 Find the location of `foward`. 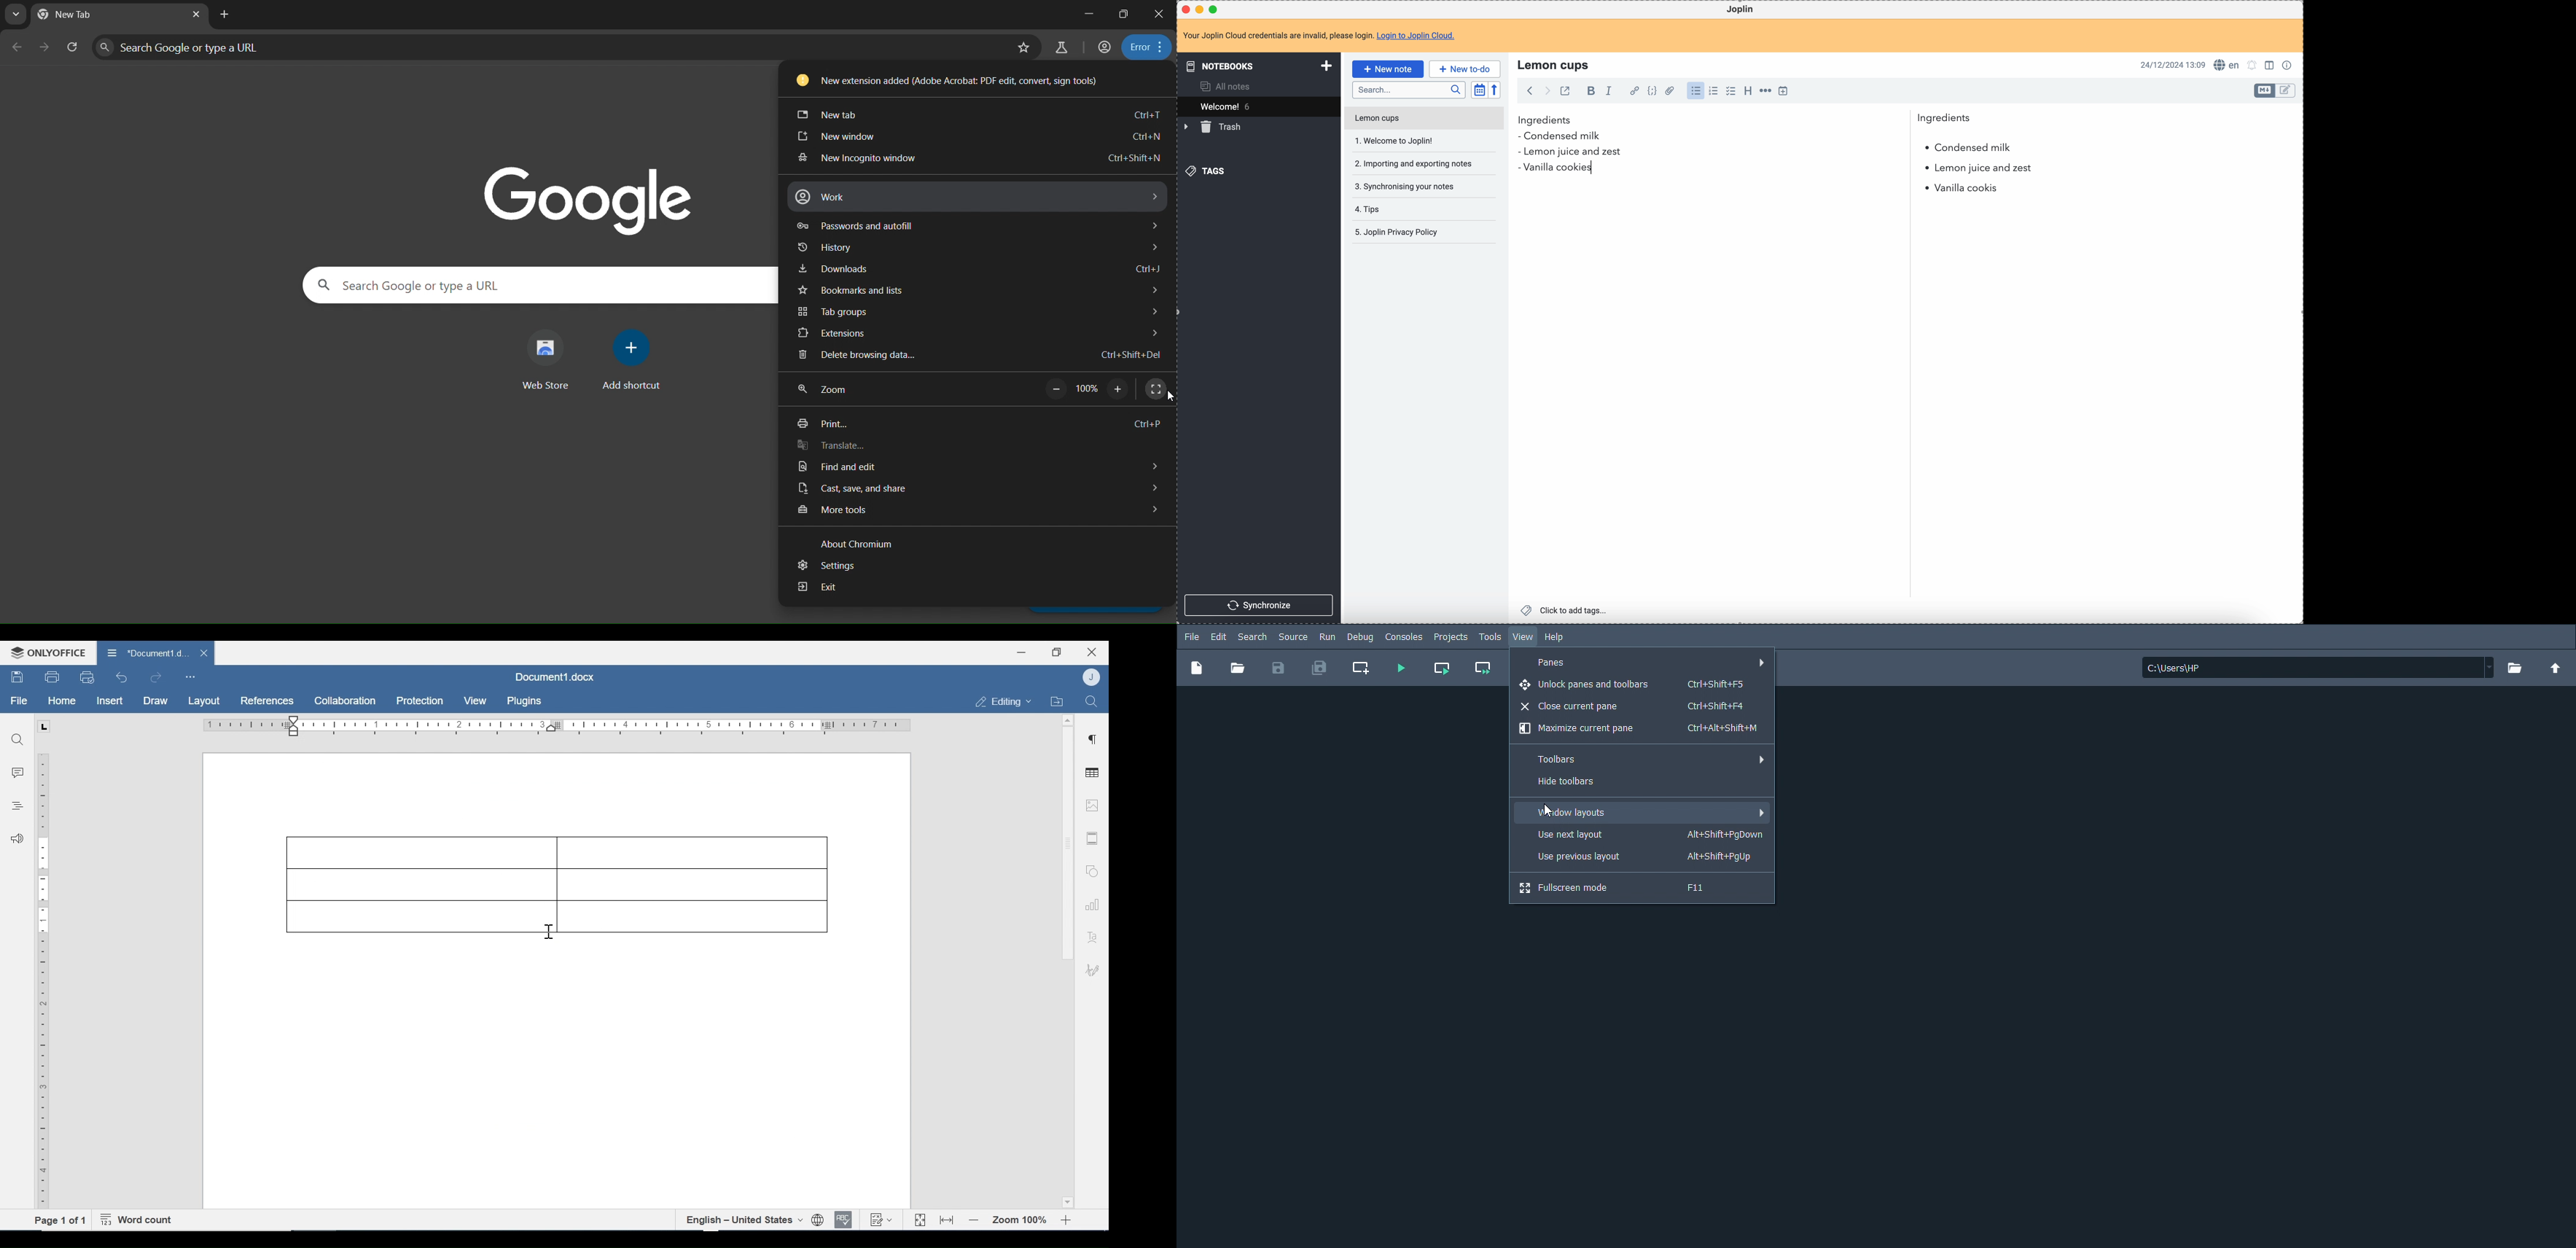

foward is located at coordinates (1546, 91).